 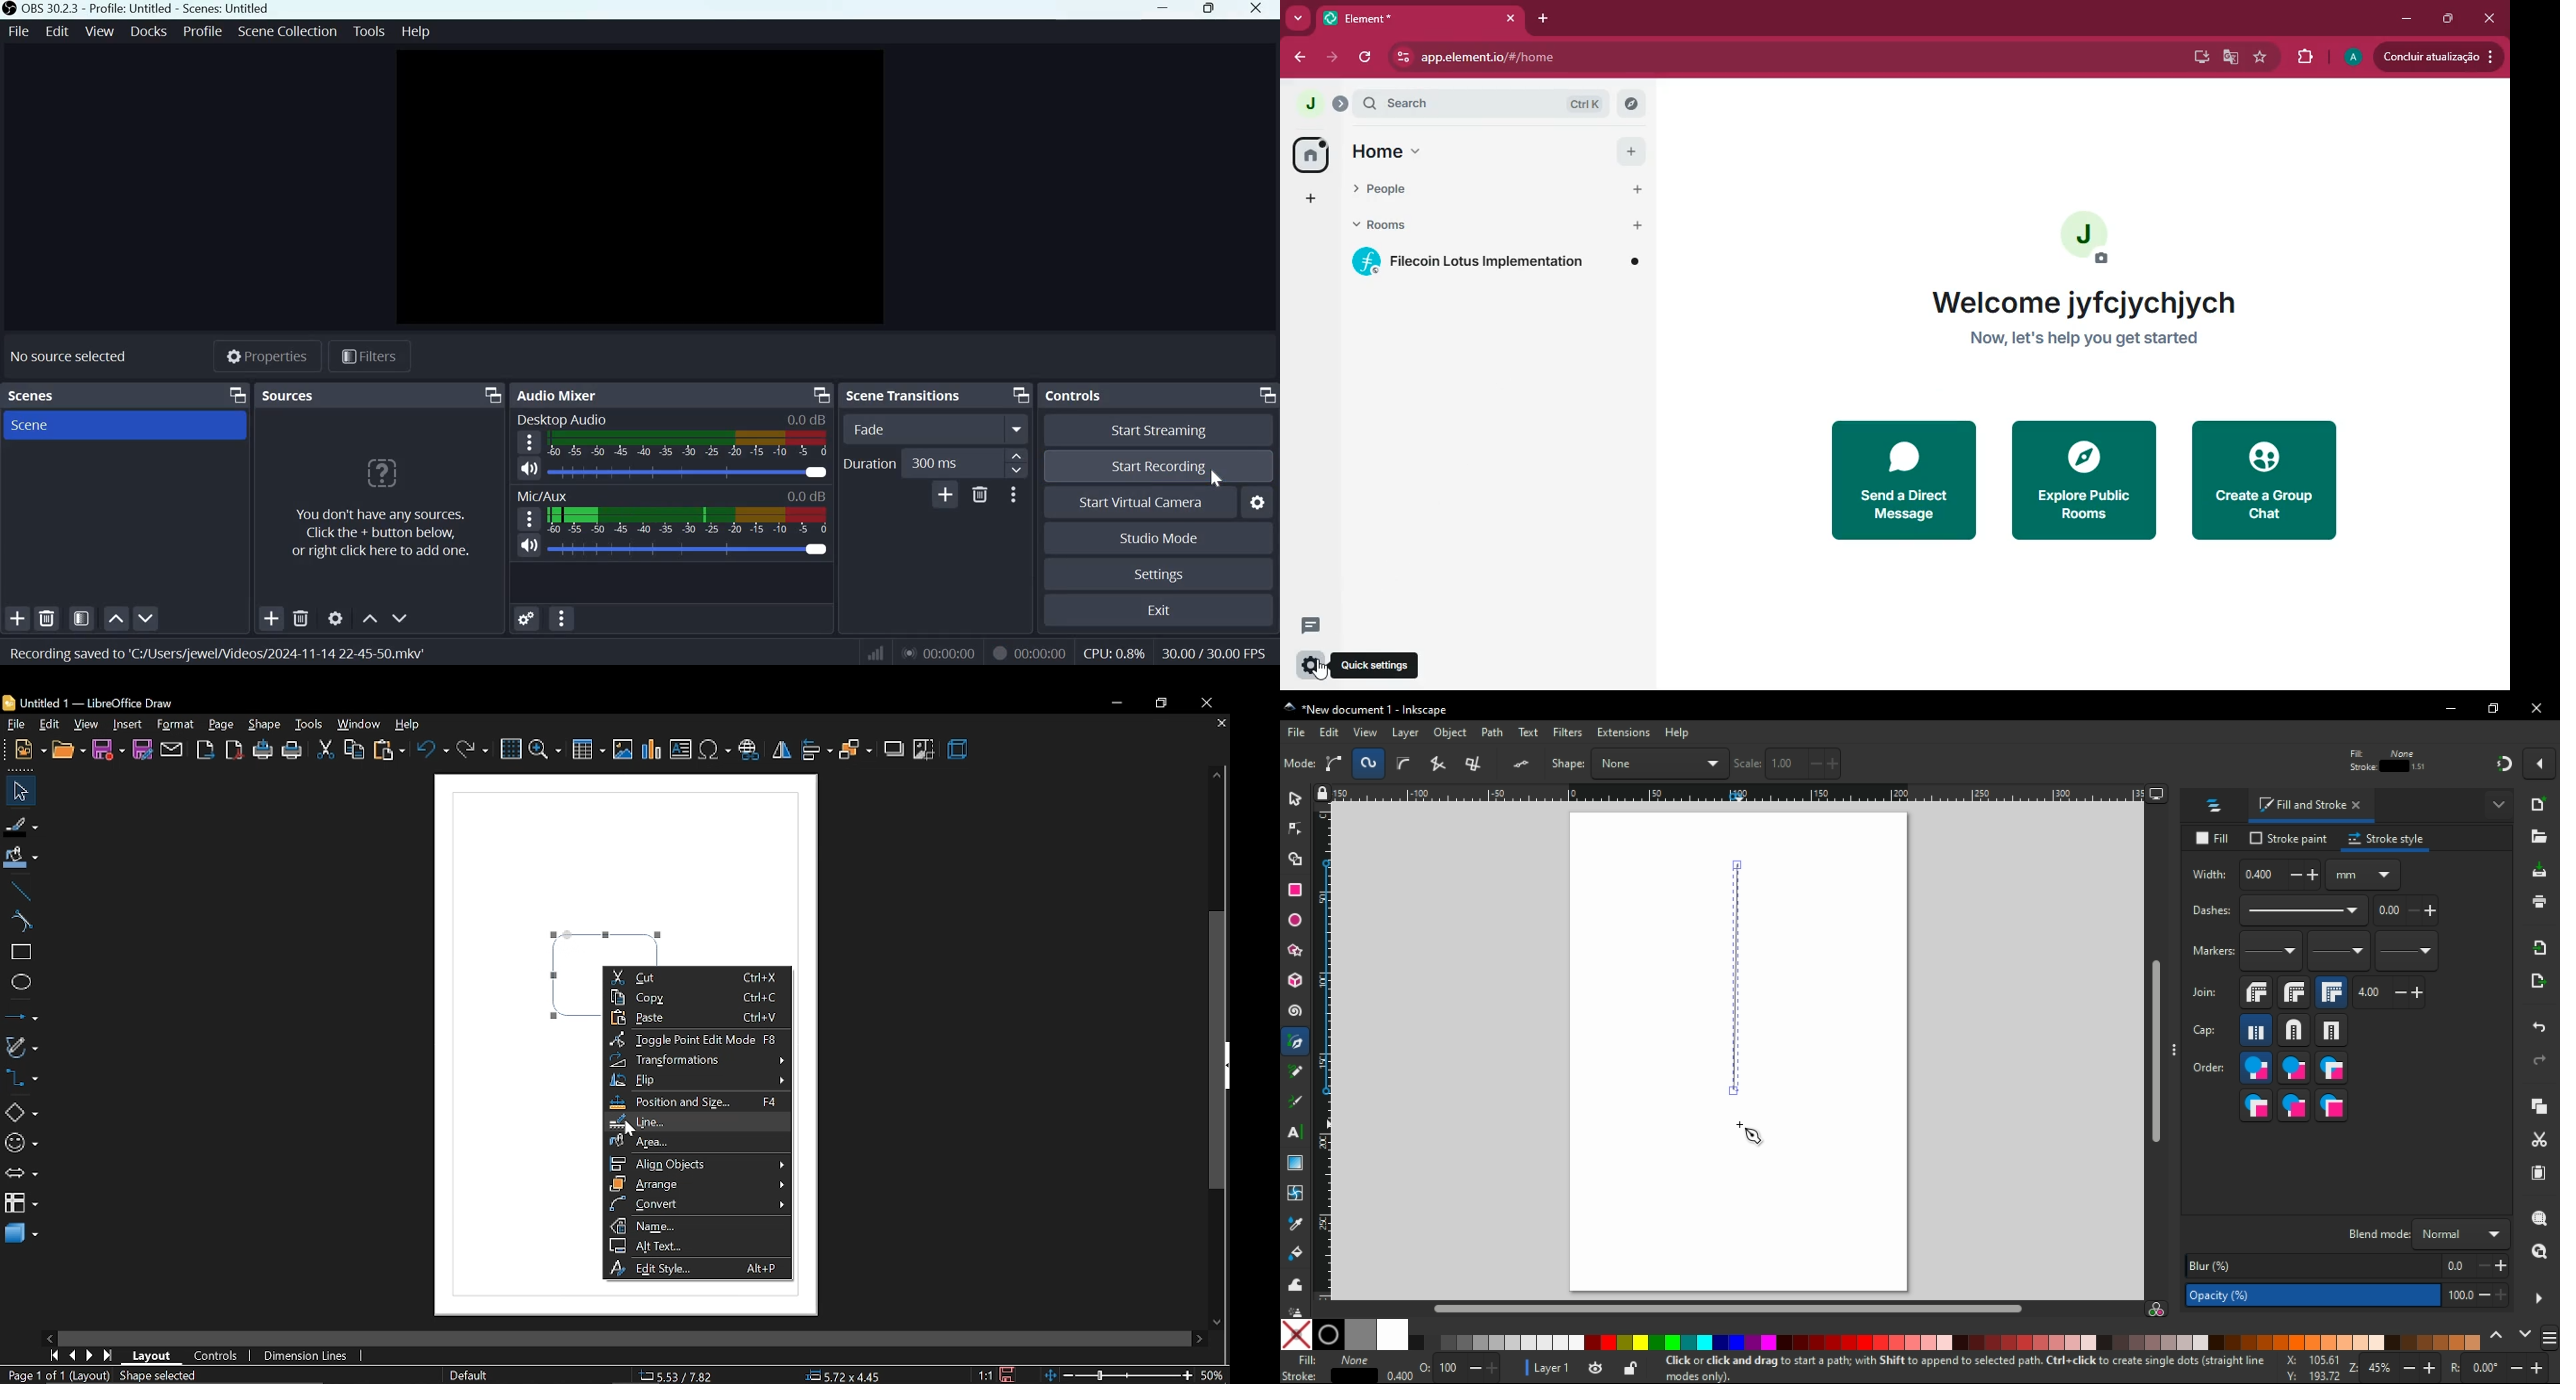 I want to click on File, so click(x=19, y=31).